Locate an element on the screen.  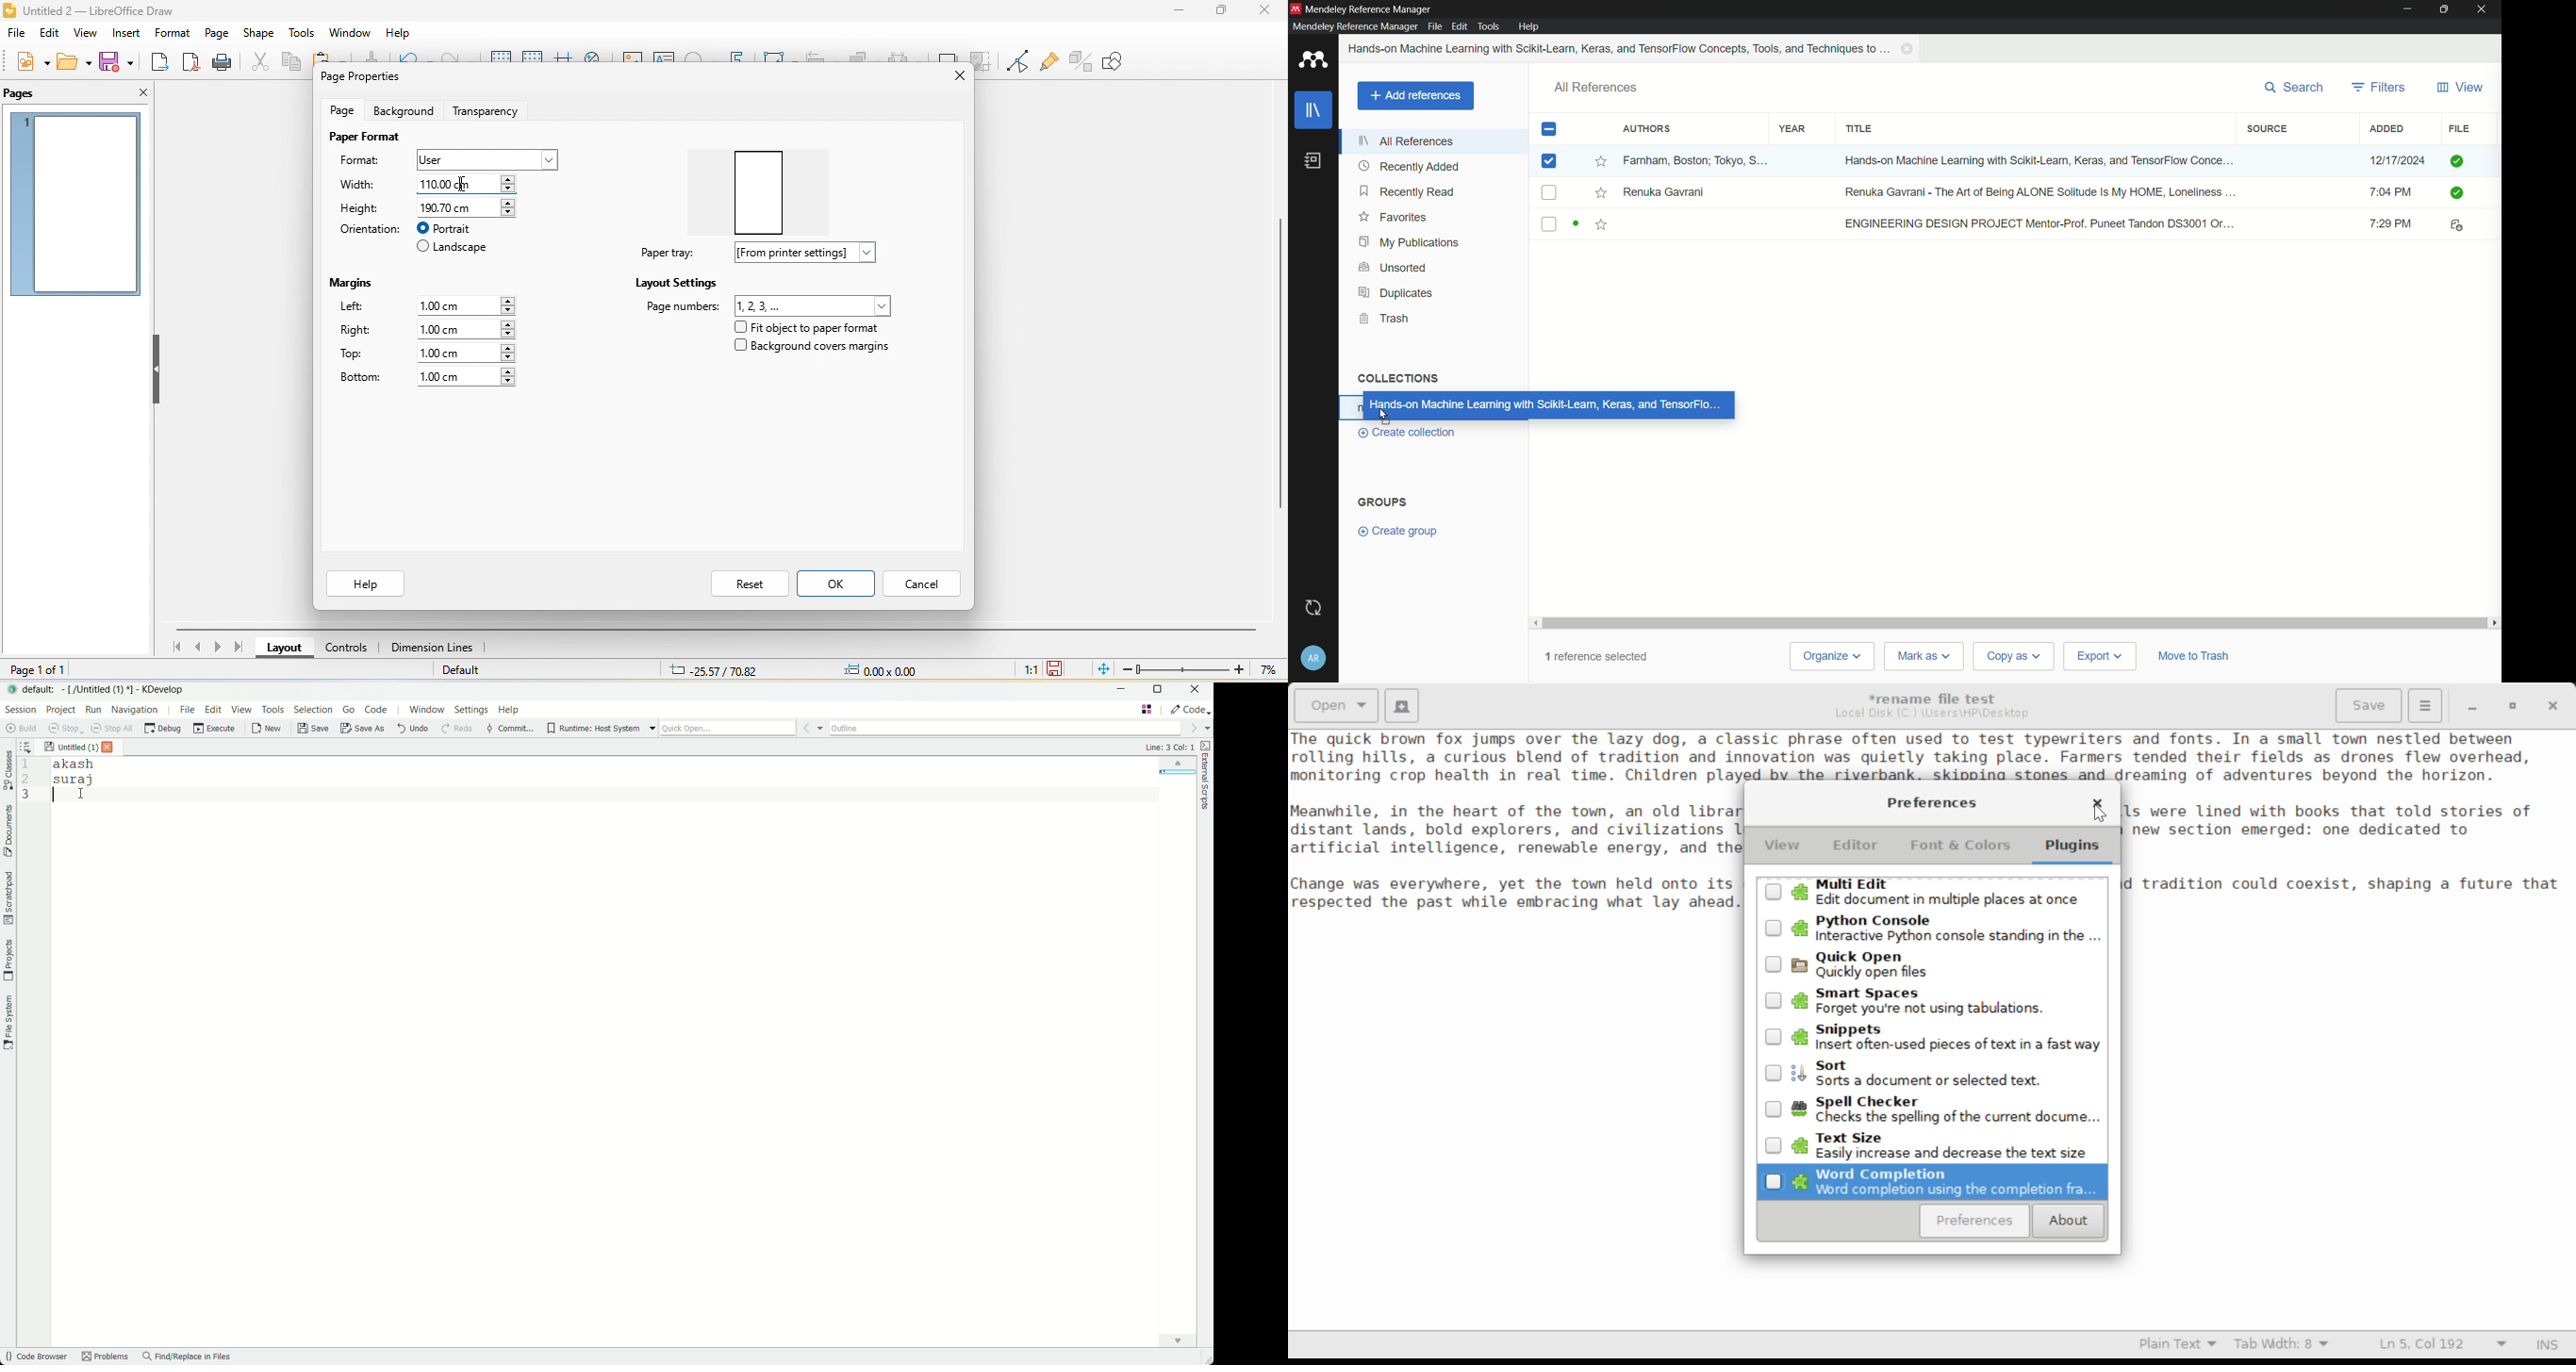
create collection is located at coordinates (1404, 433).